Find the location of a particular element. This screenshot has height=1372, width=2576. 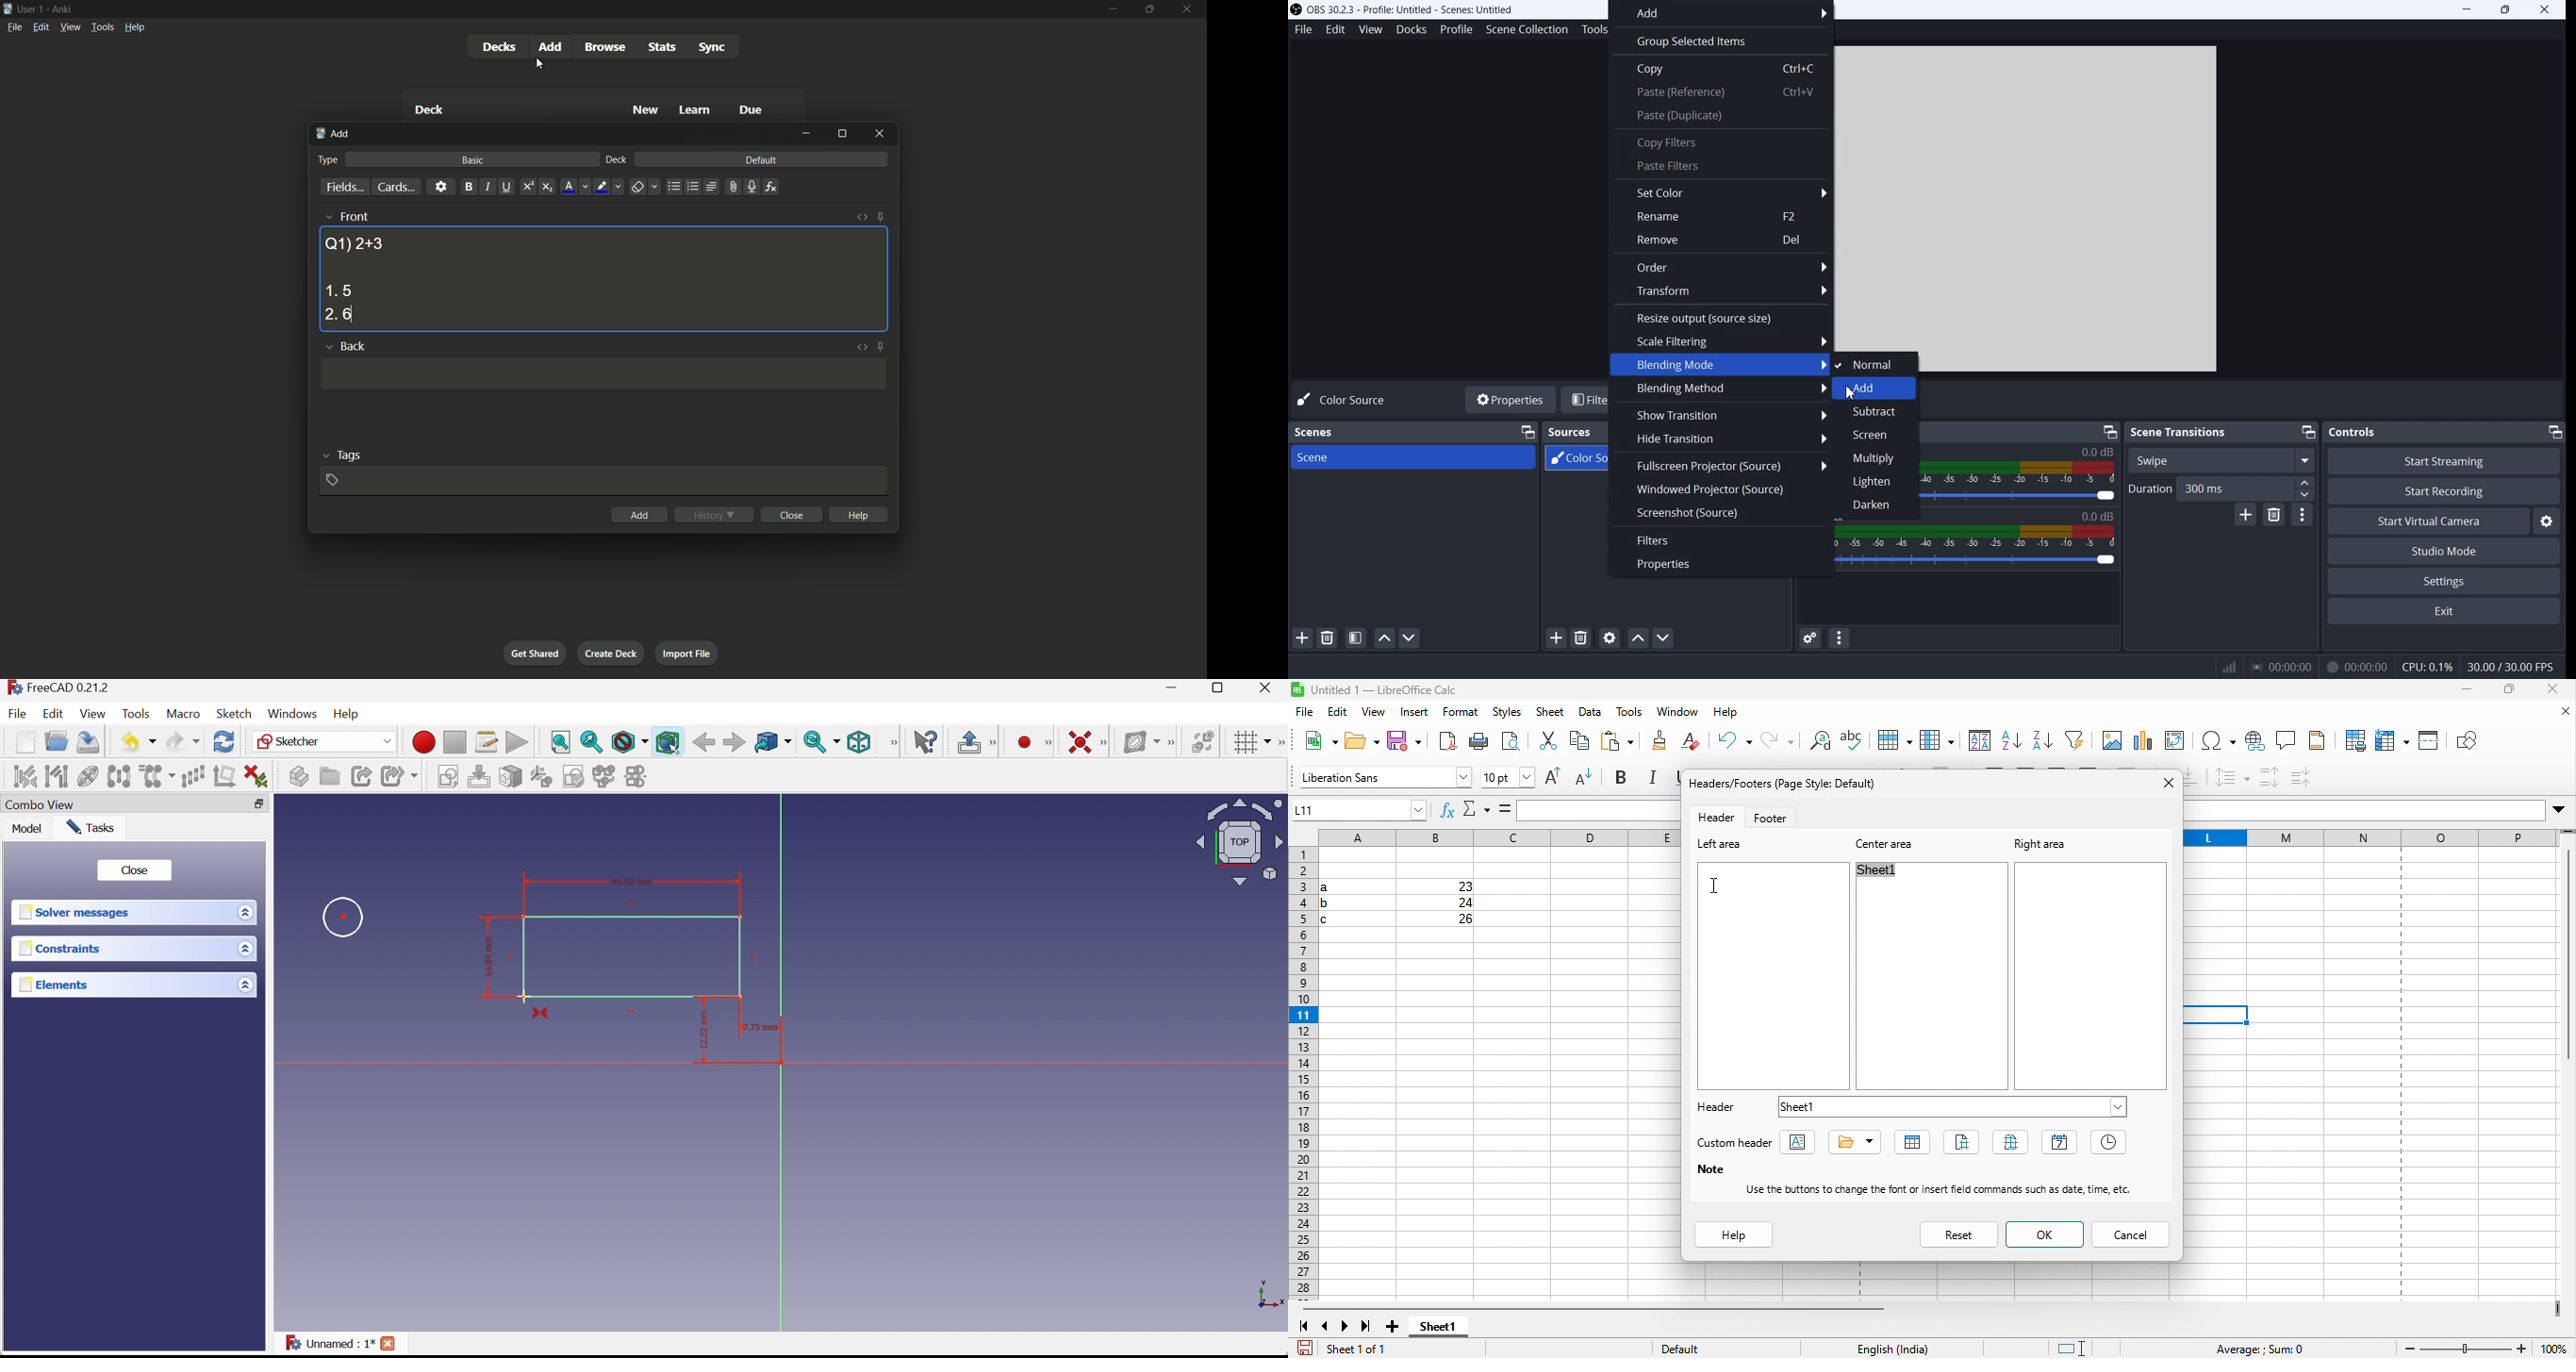

Volume Indicator is located at coordinates (1981, 536).